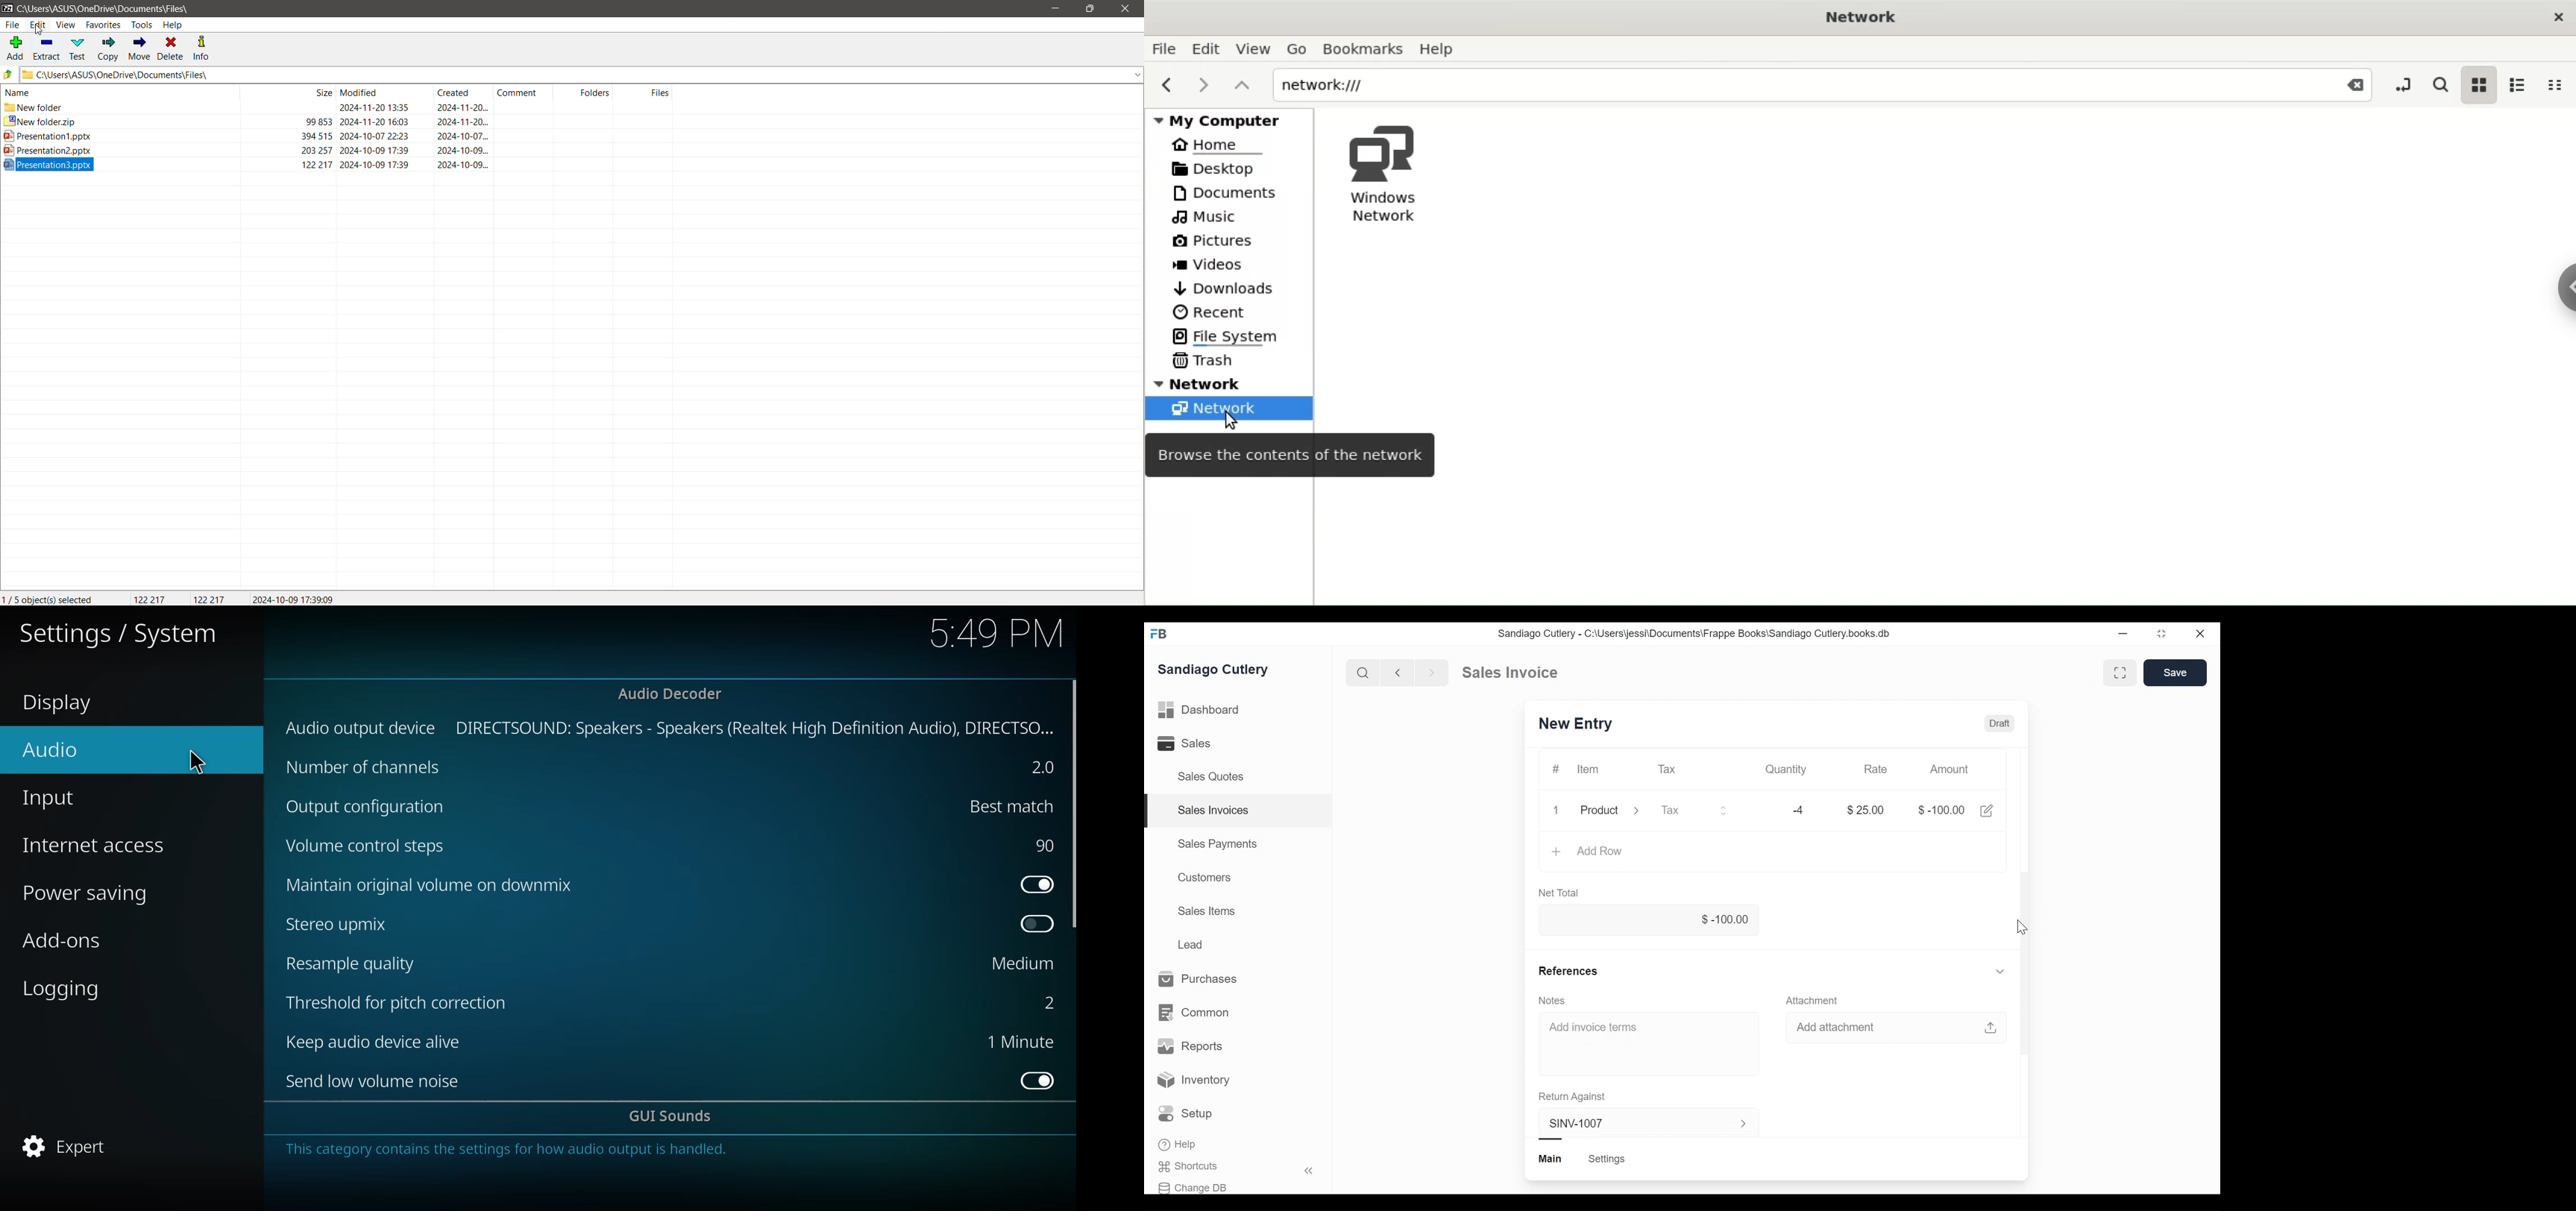 The height and width of the screenshot is (1232, 2576). I want to click on info, so click(513, 1150).